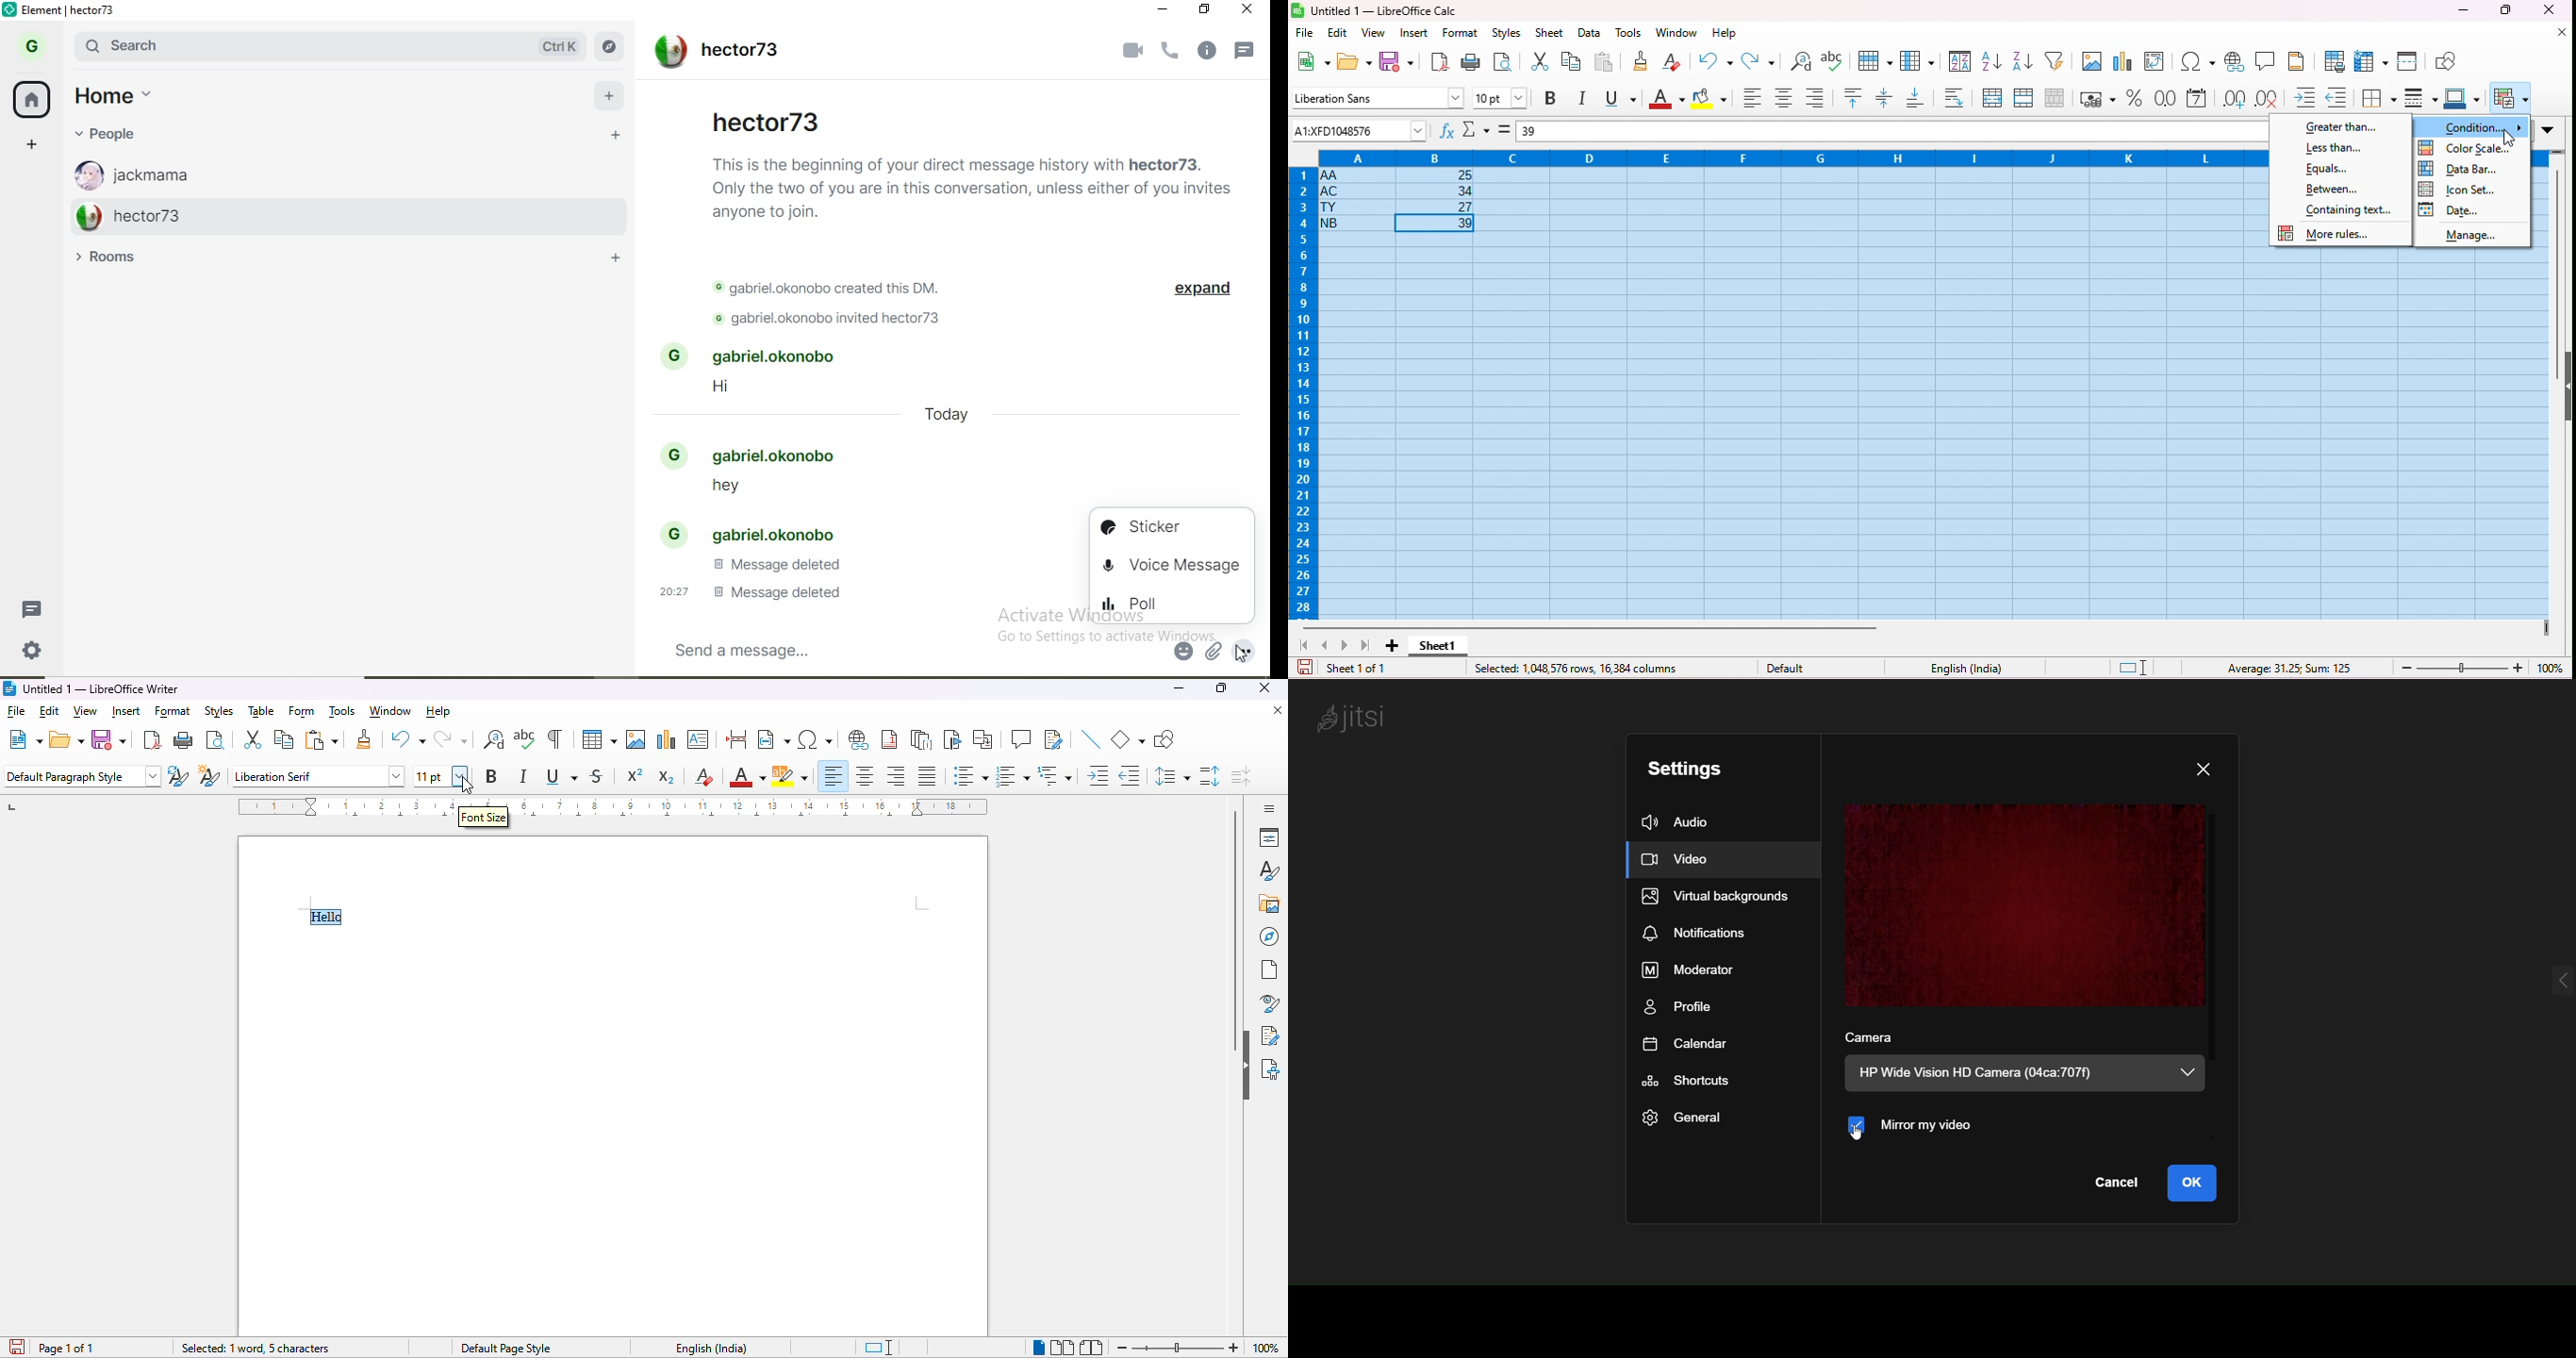 The width and height of the screenshot is (2576, 1372). I want to click on edit, so click(48, 711).